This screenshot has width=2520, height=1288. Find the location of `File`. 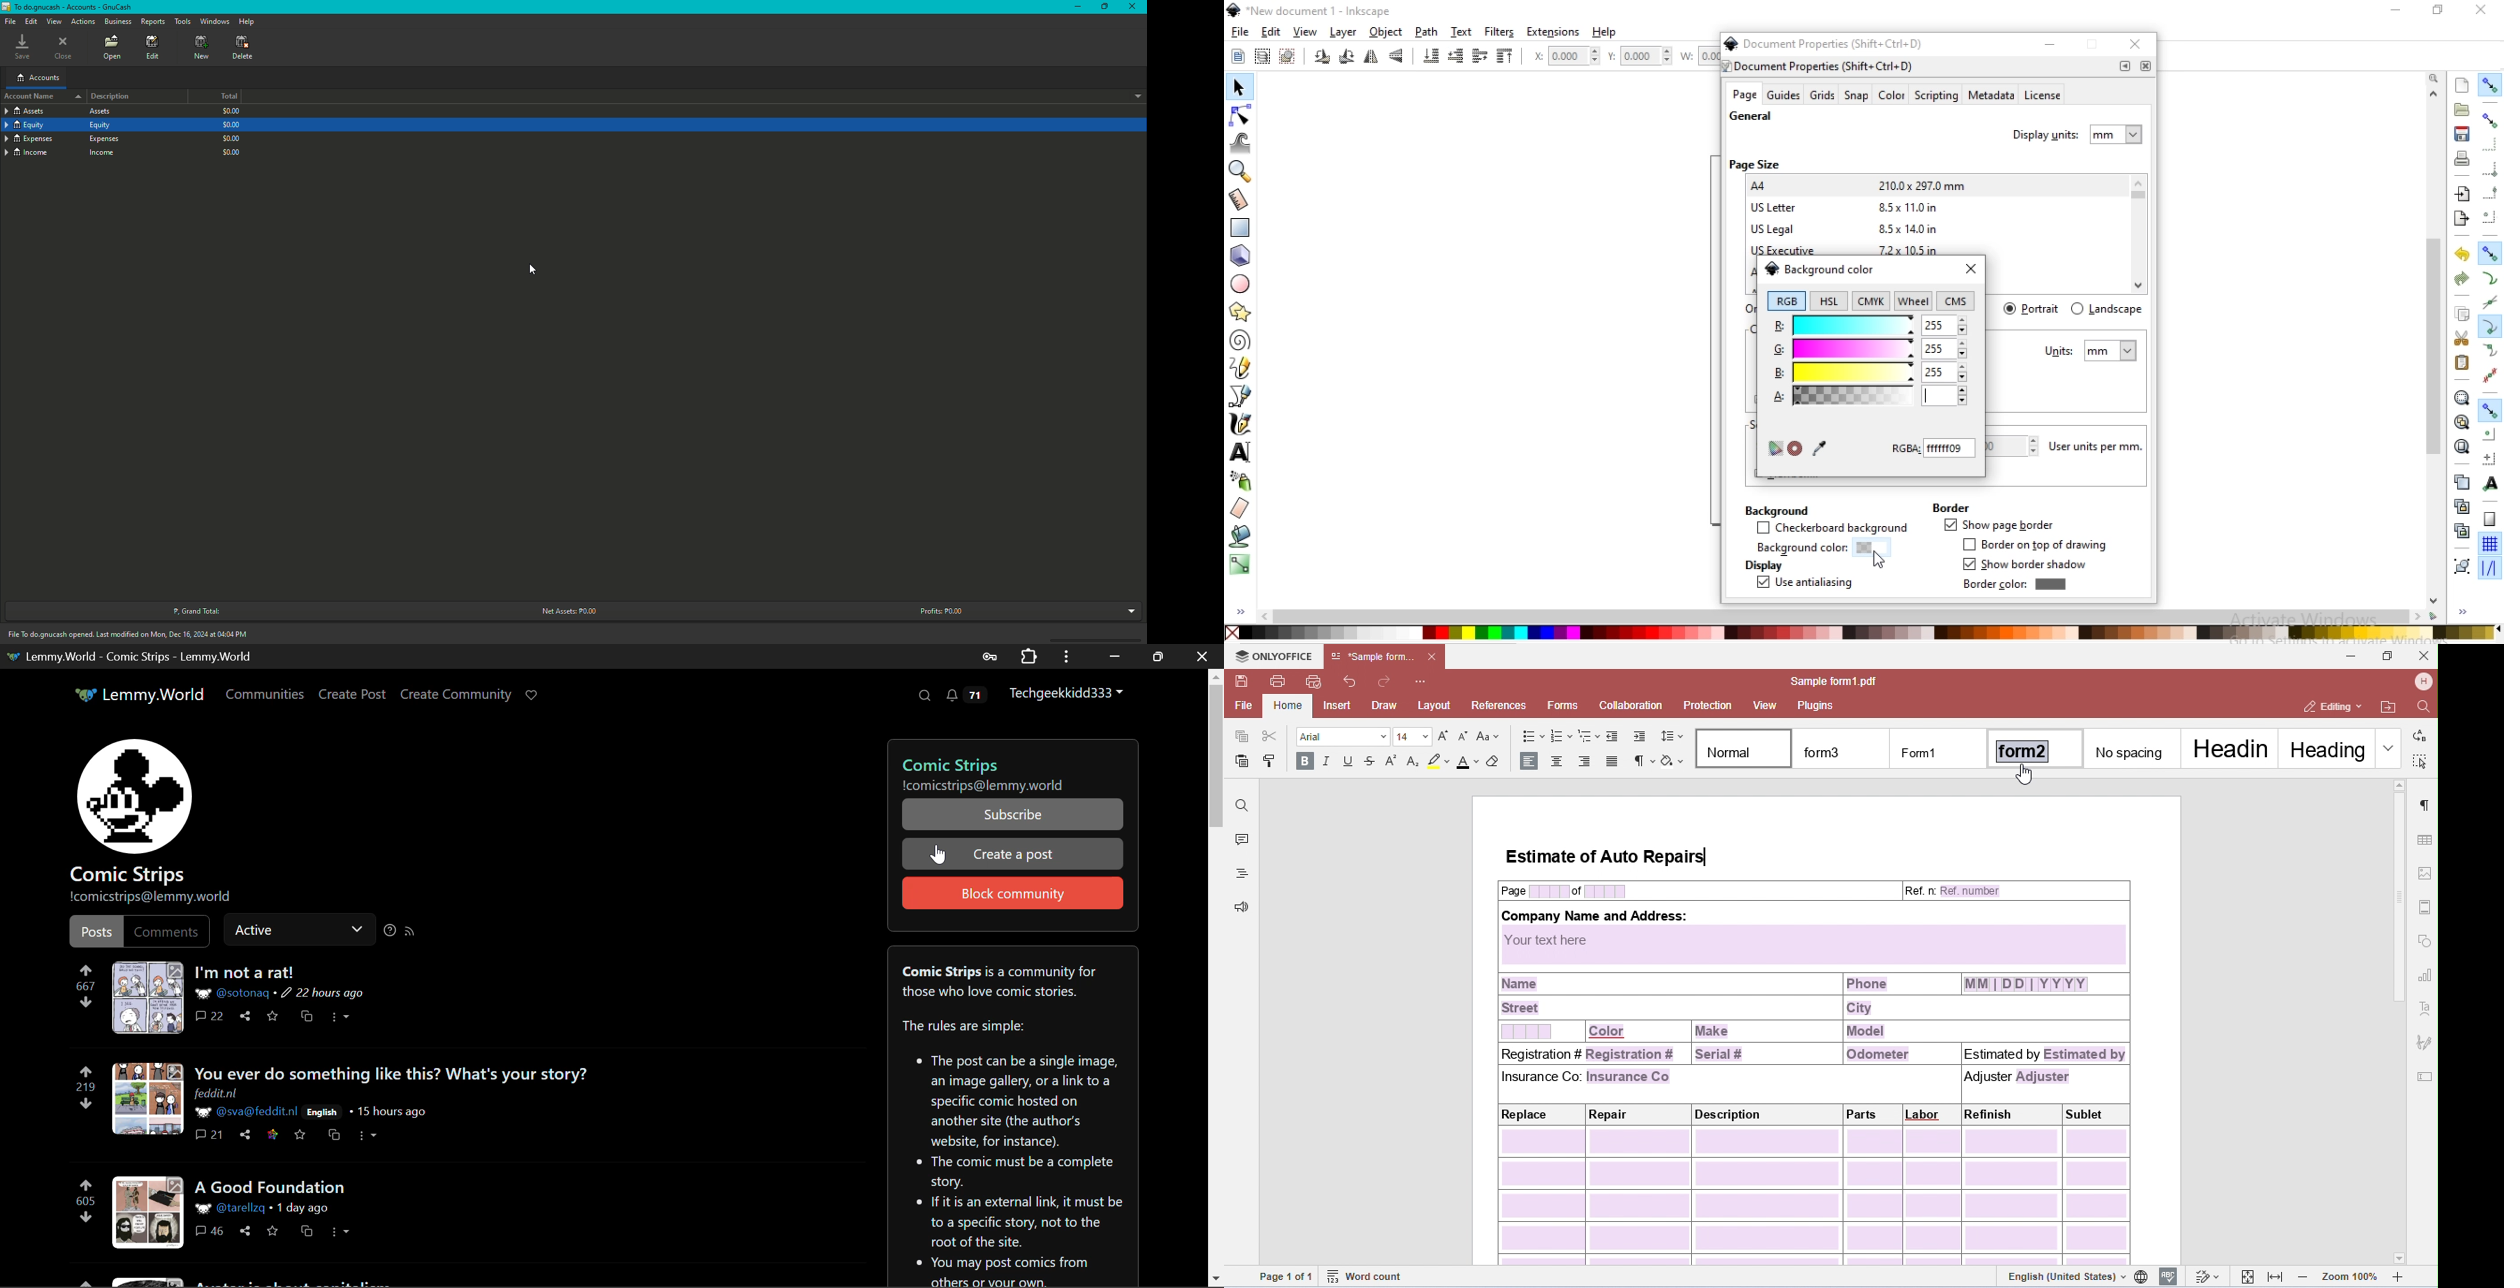

File is located at coordinates (11, 22).